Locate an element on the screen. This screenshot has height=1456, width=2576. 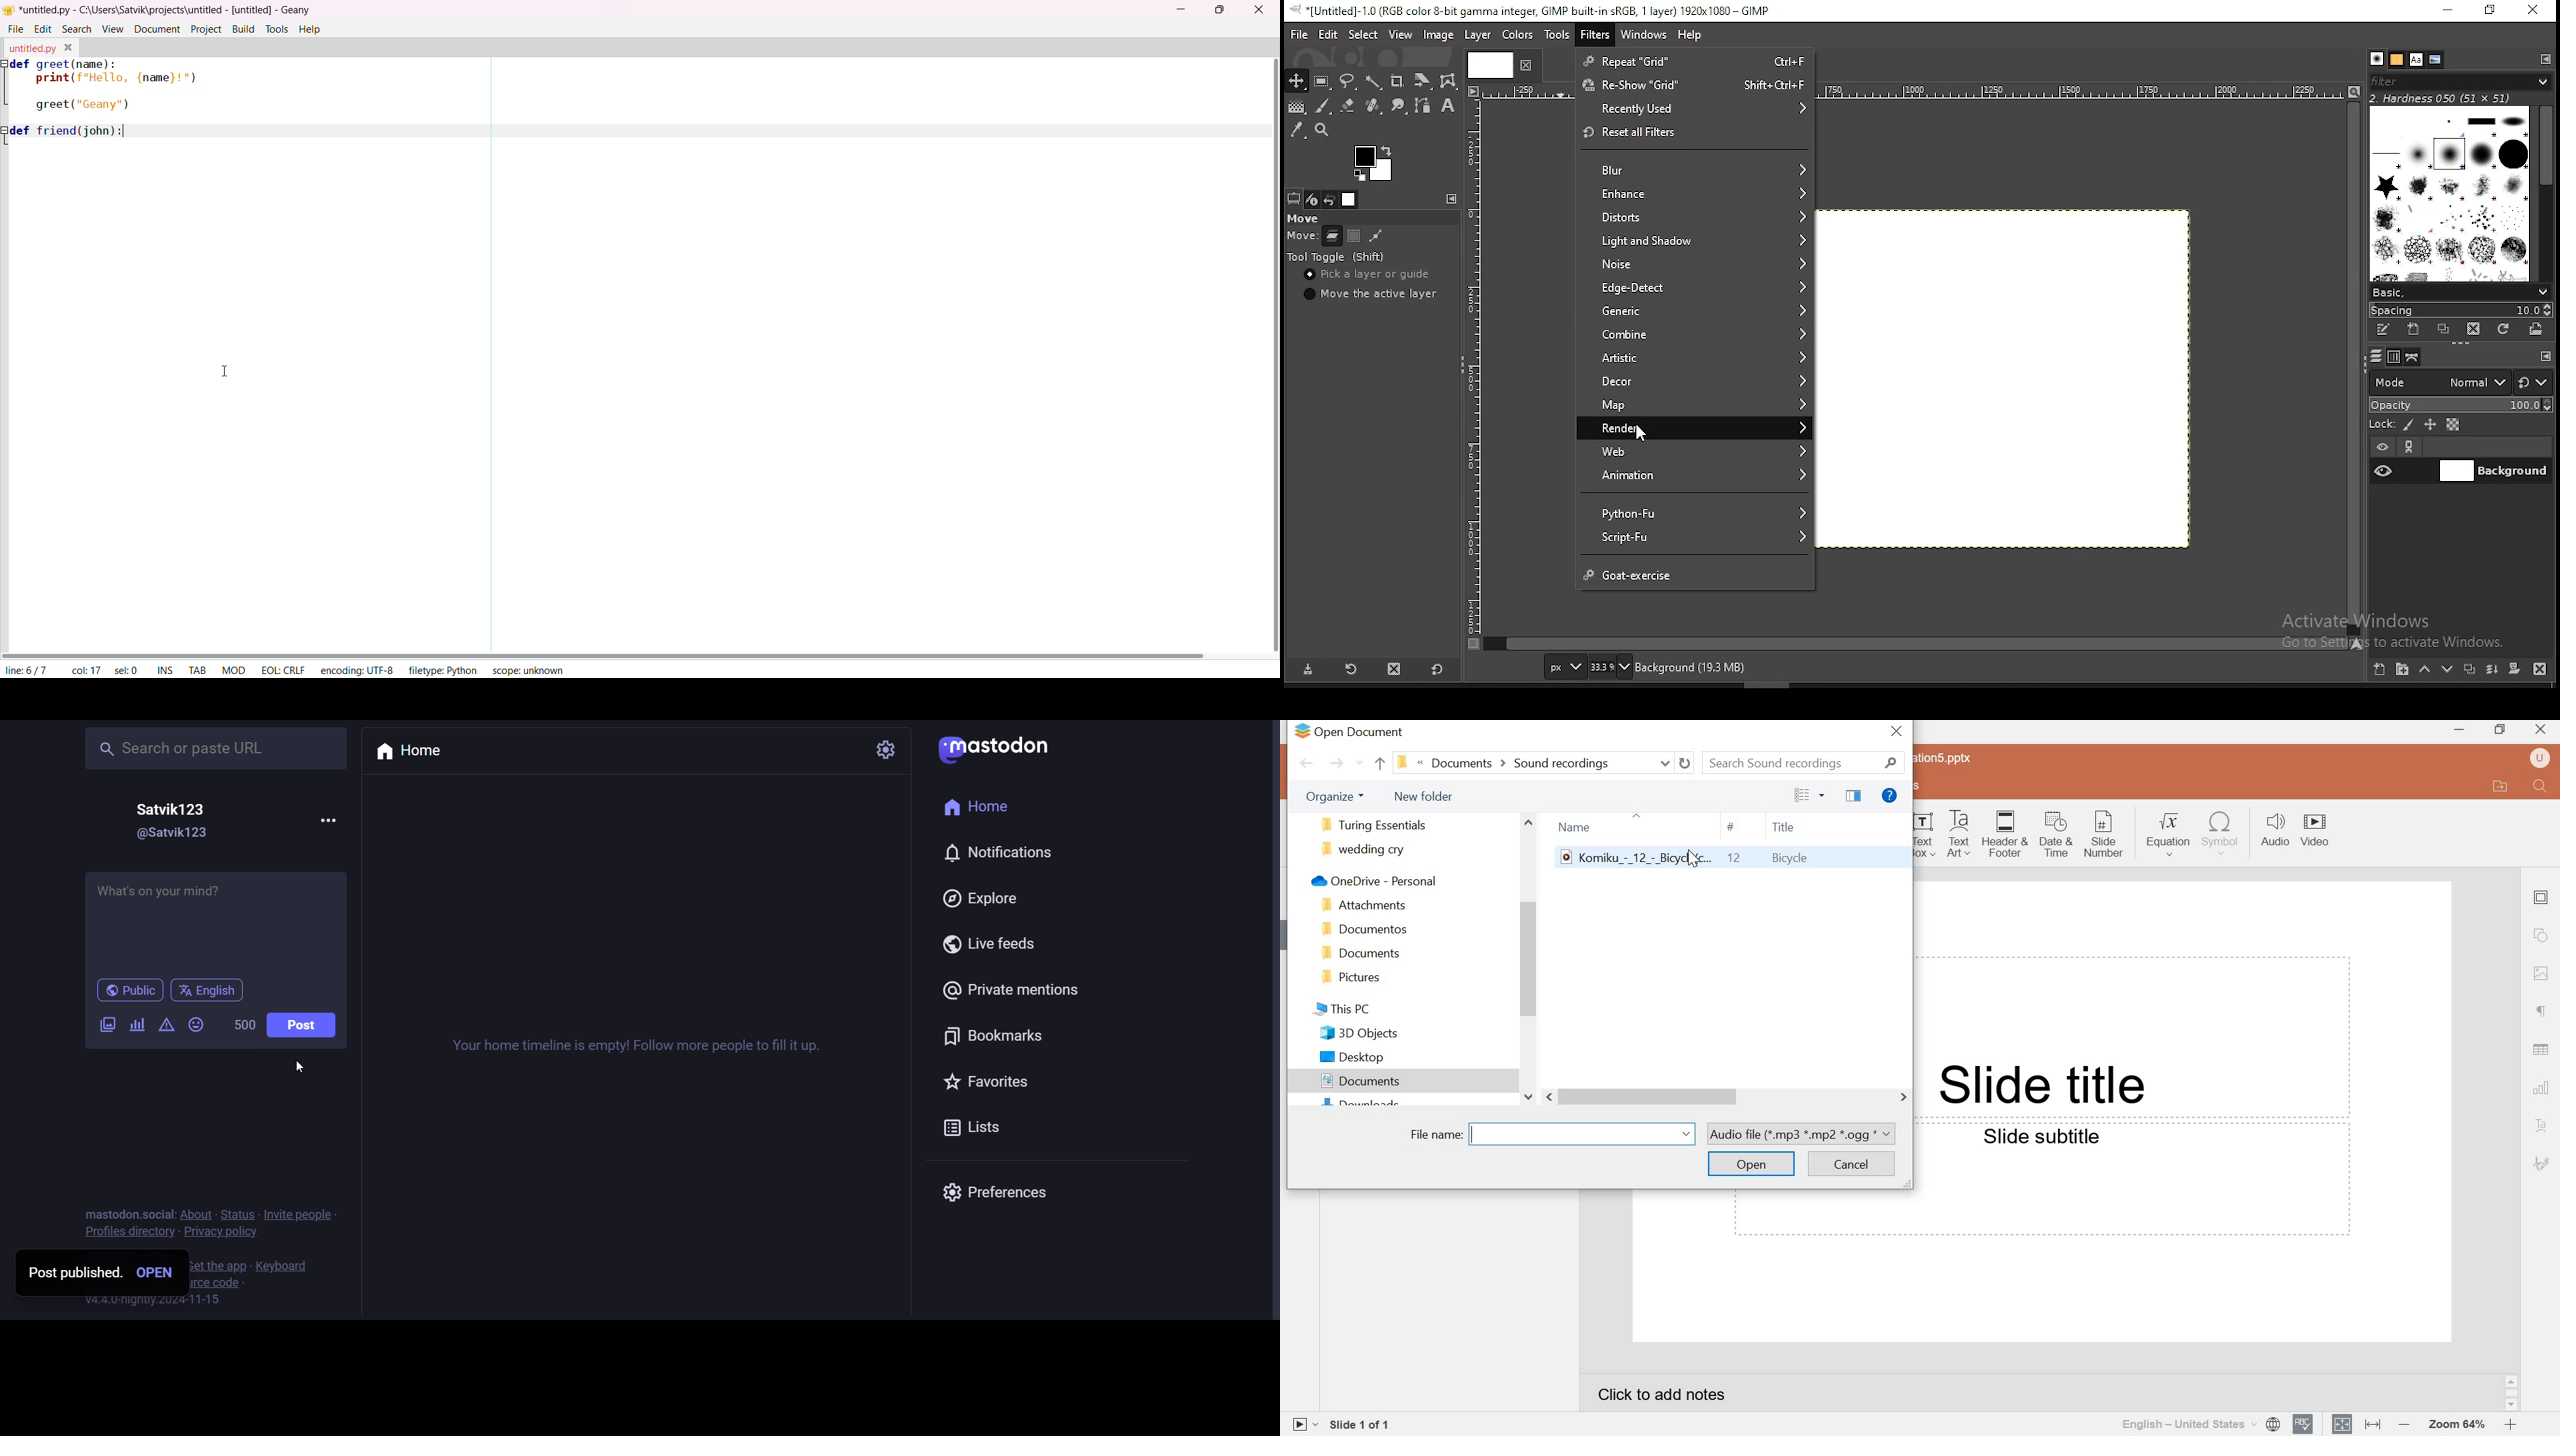
title is located at coordinates (1785, 825).